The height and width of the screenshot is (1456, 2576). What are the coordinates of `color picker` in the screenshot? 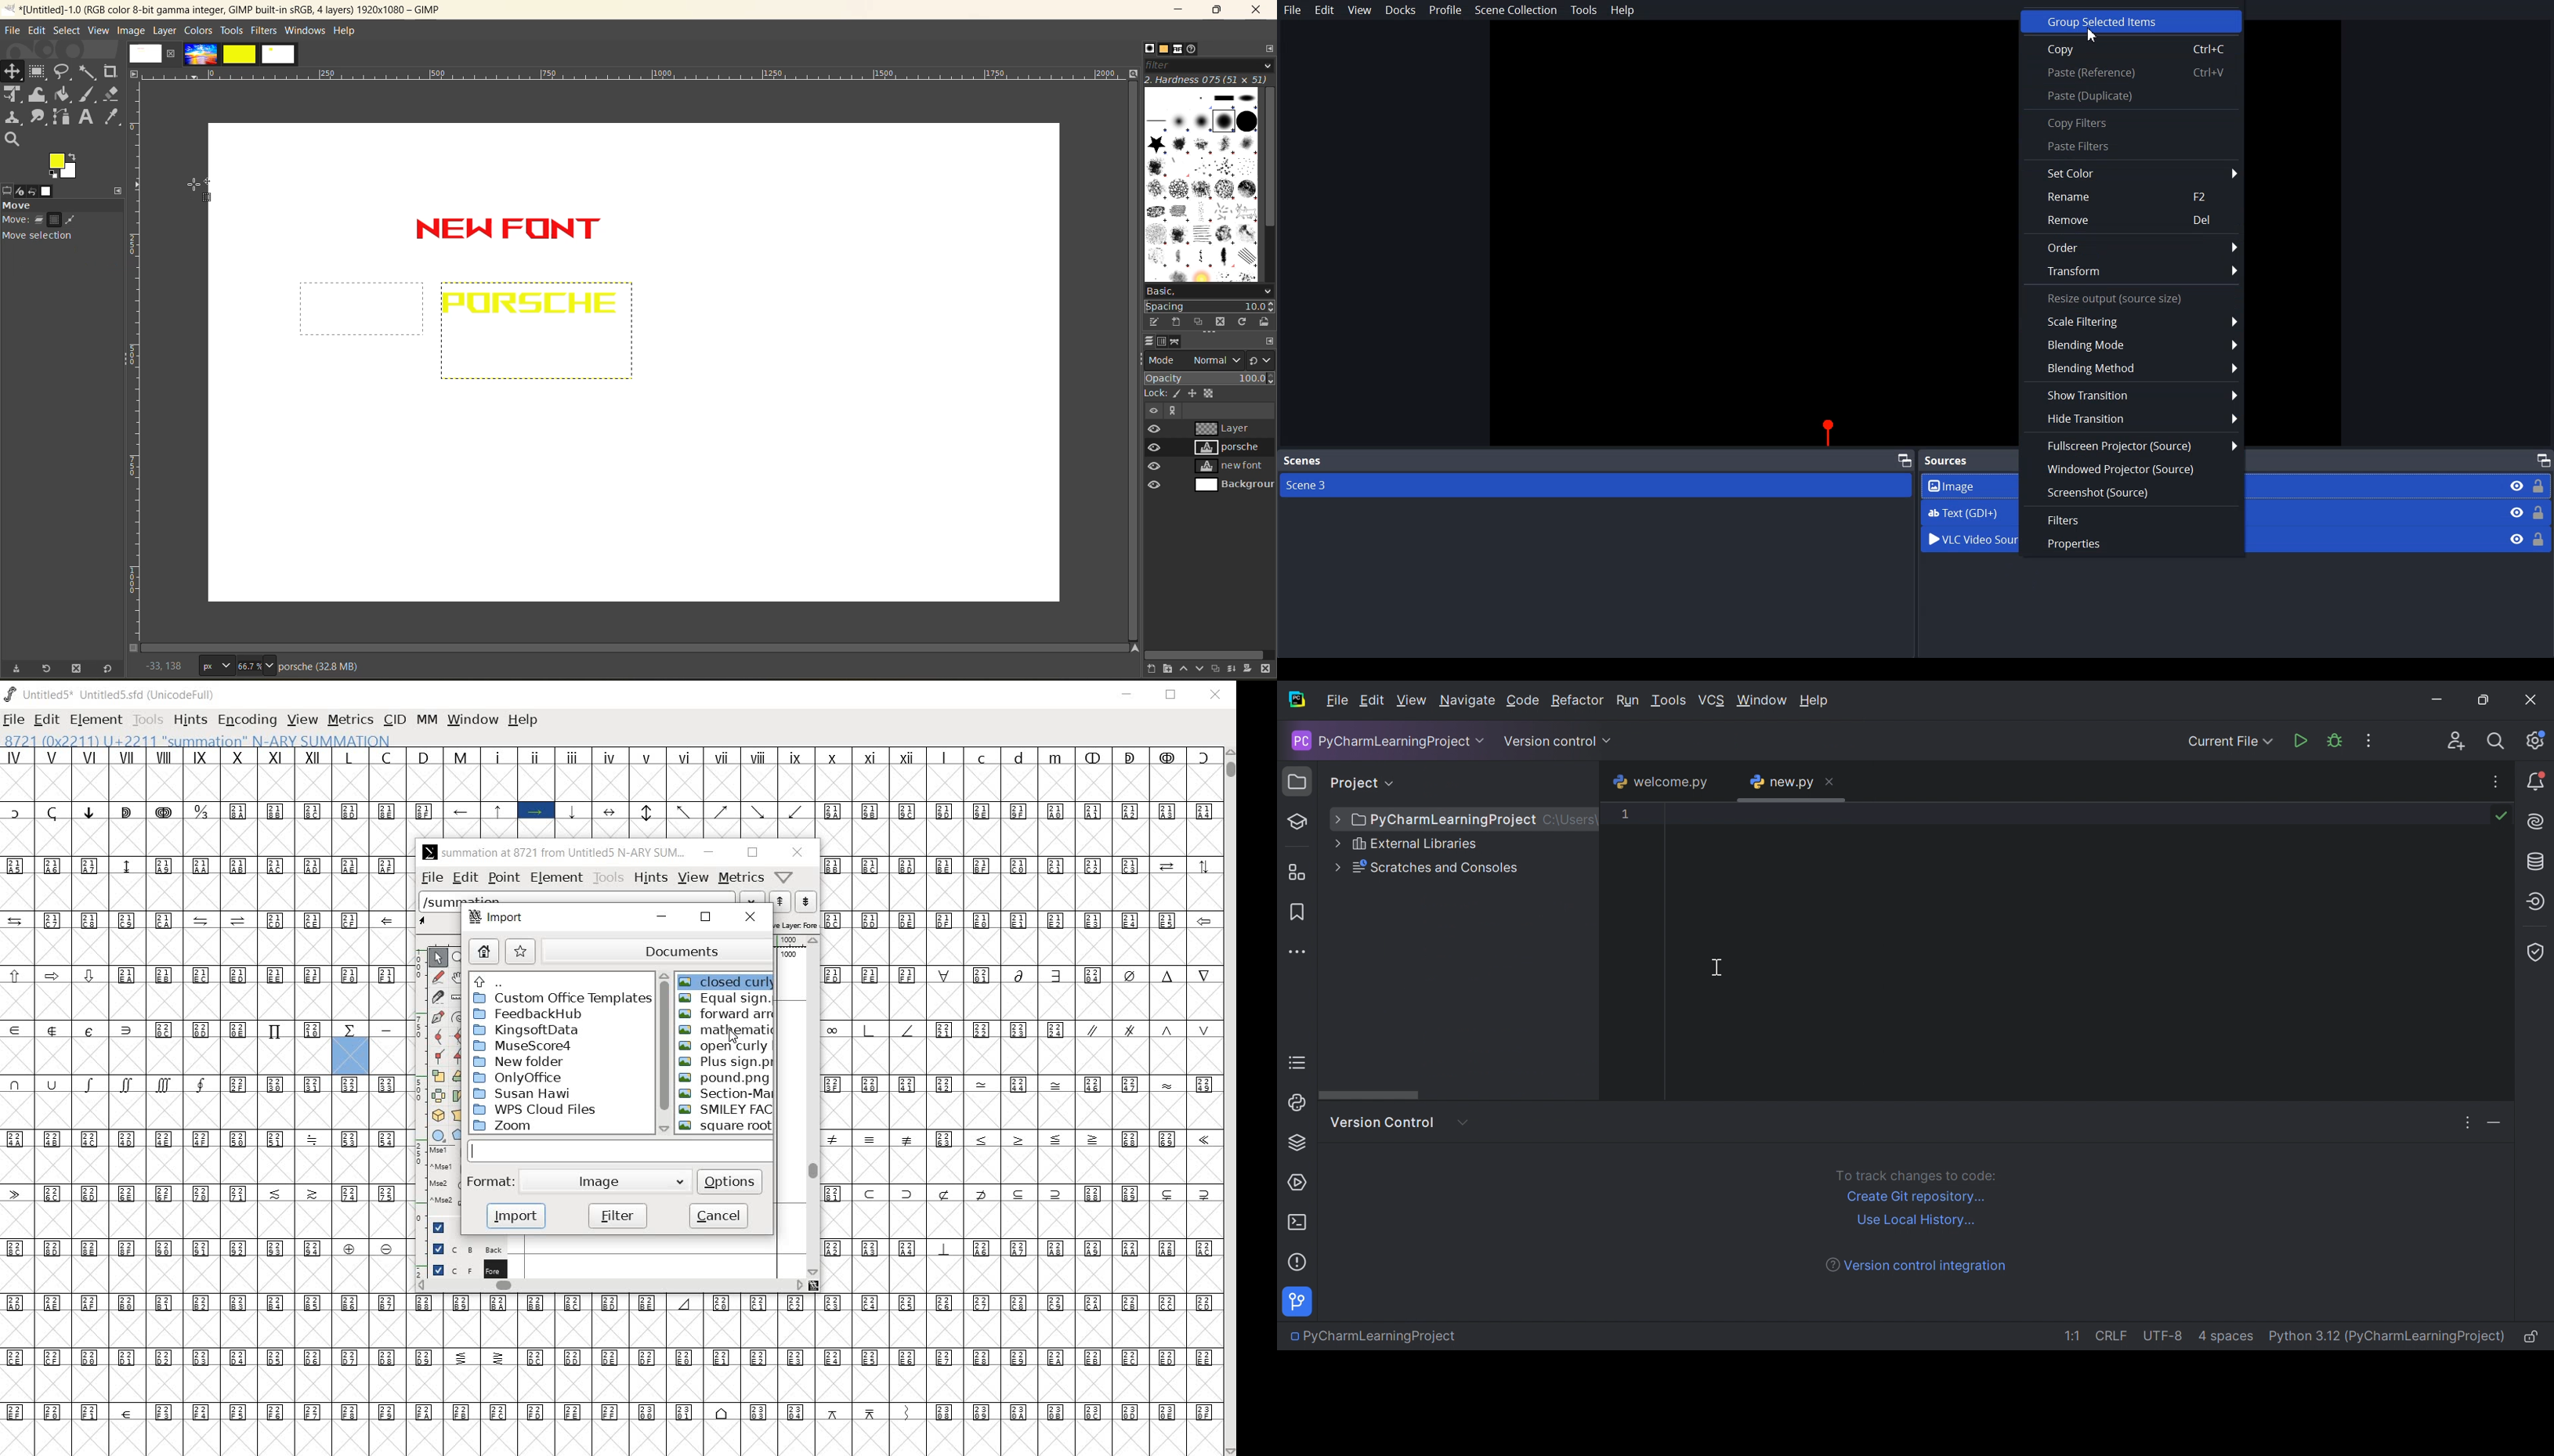 It's located at (112, 117).